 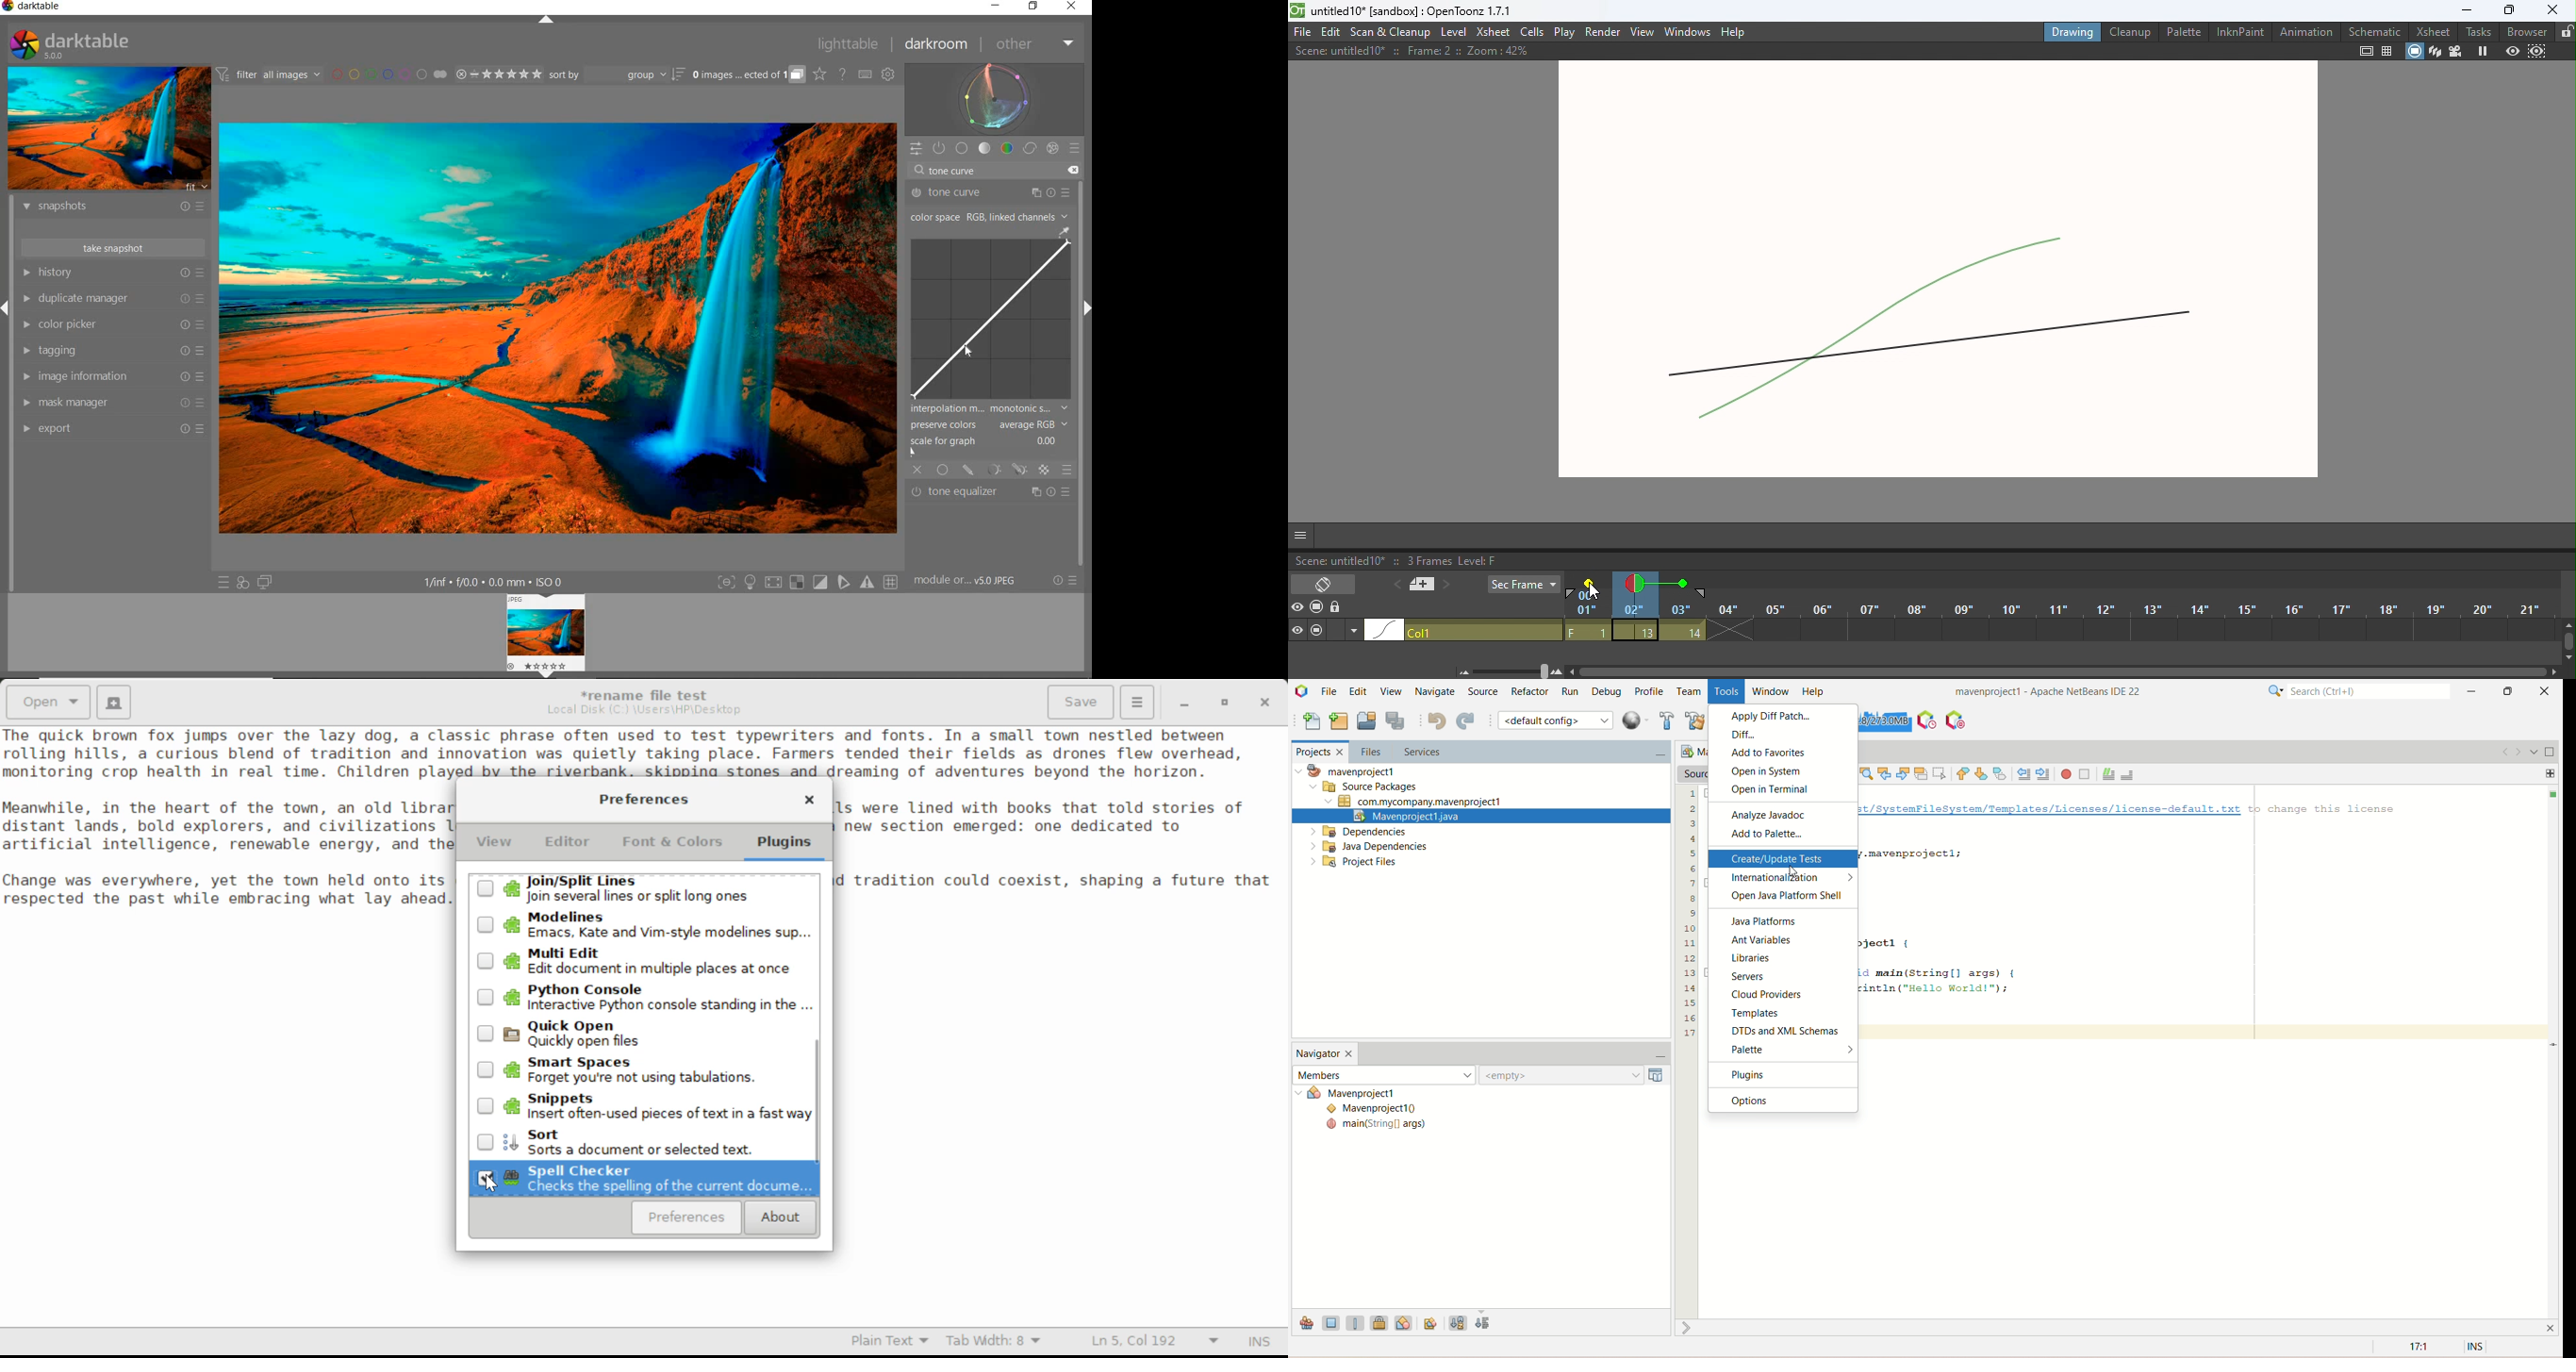 What do you see at coordinates (1183, 702) in the screenshot?
I see `Restore Down` at bounding box center [1183, 702].